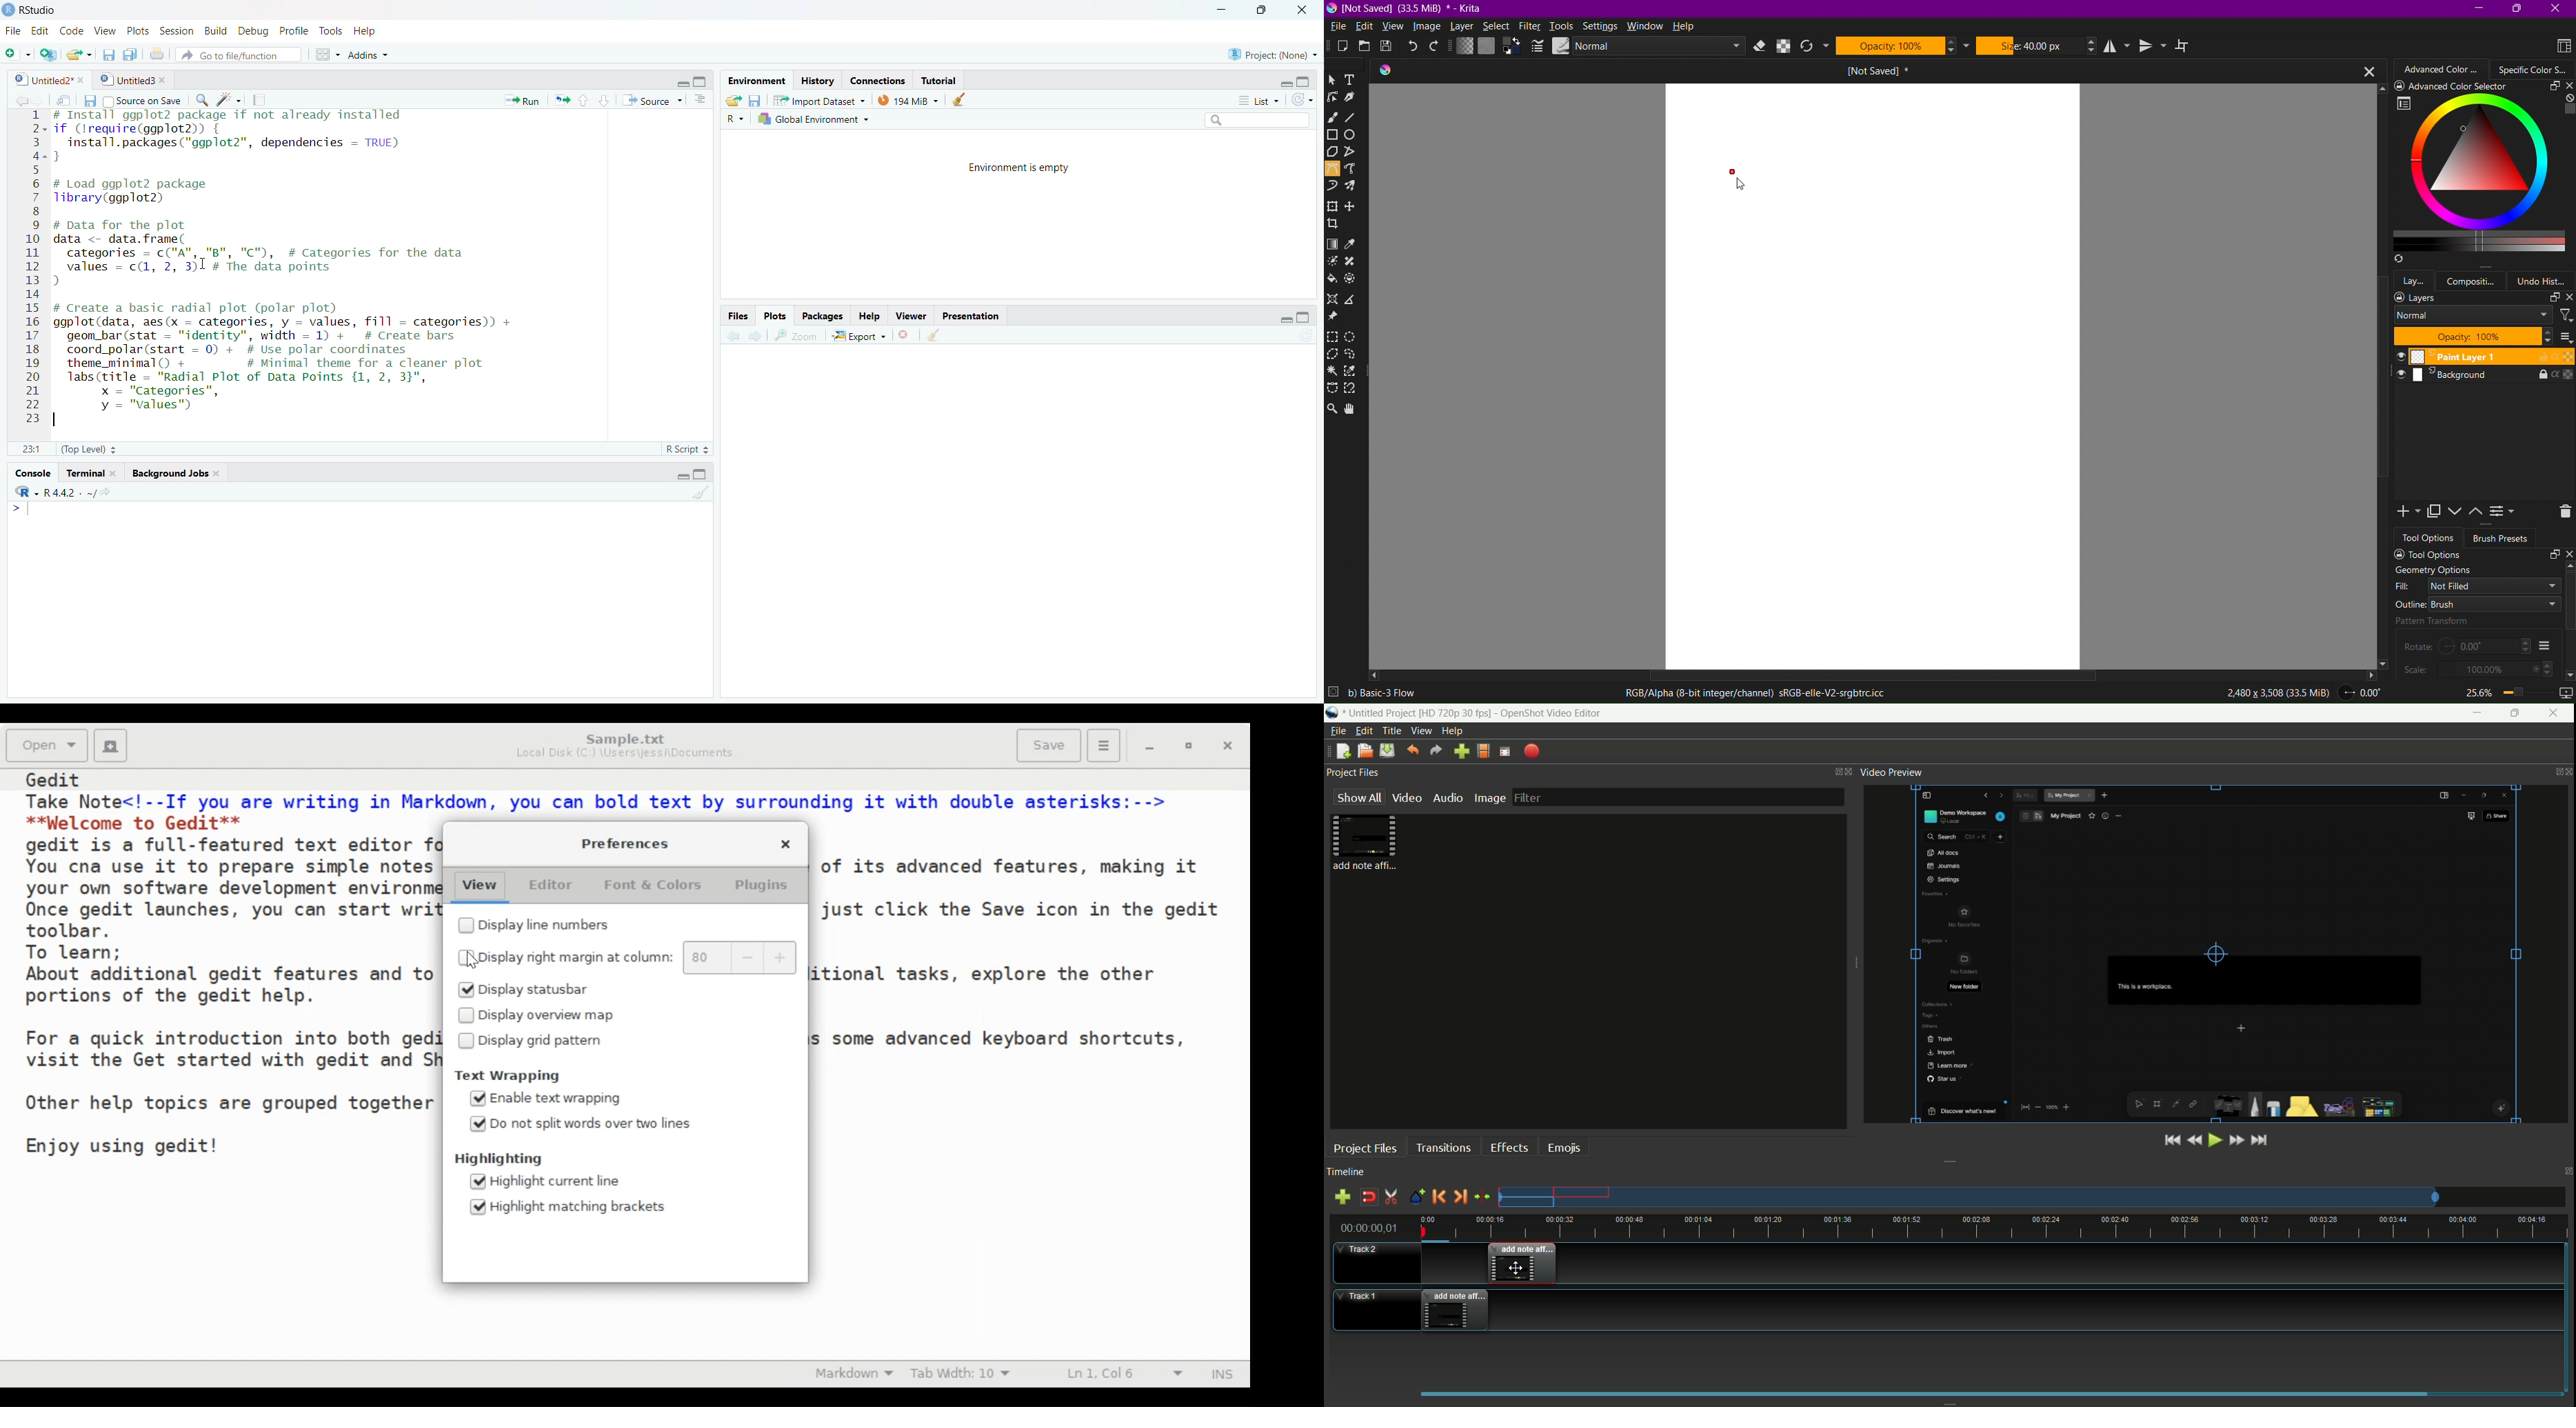 The image size is (2576, 1428). I want to click on ” Go to file/function, so click(241, 54).